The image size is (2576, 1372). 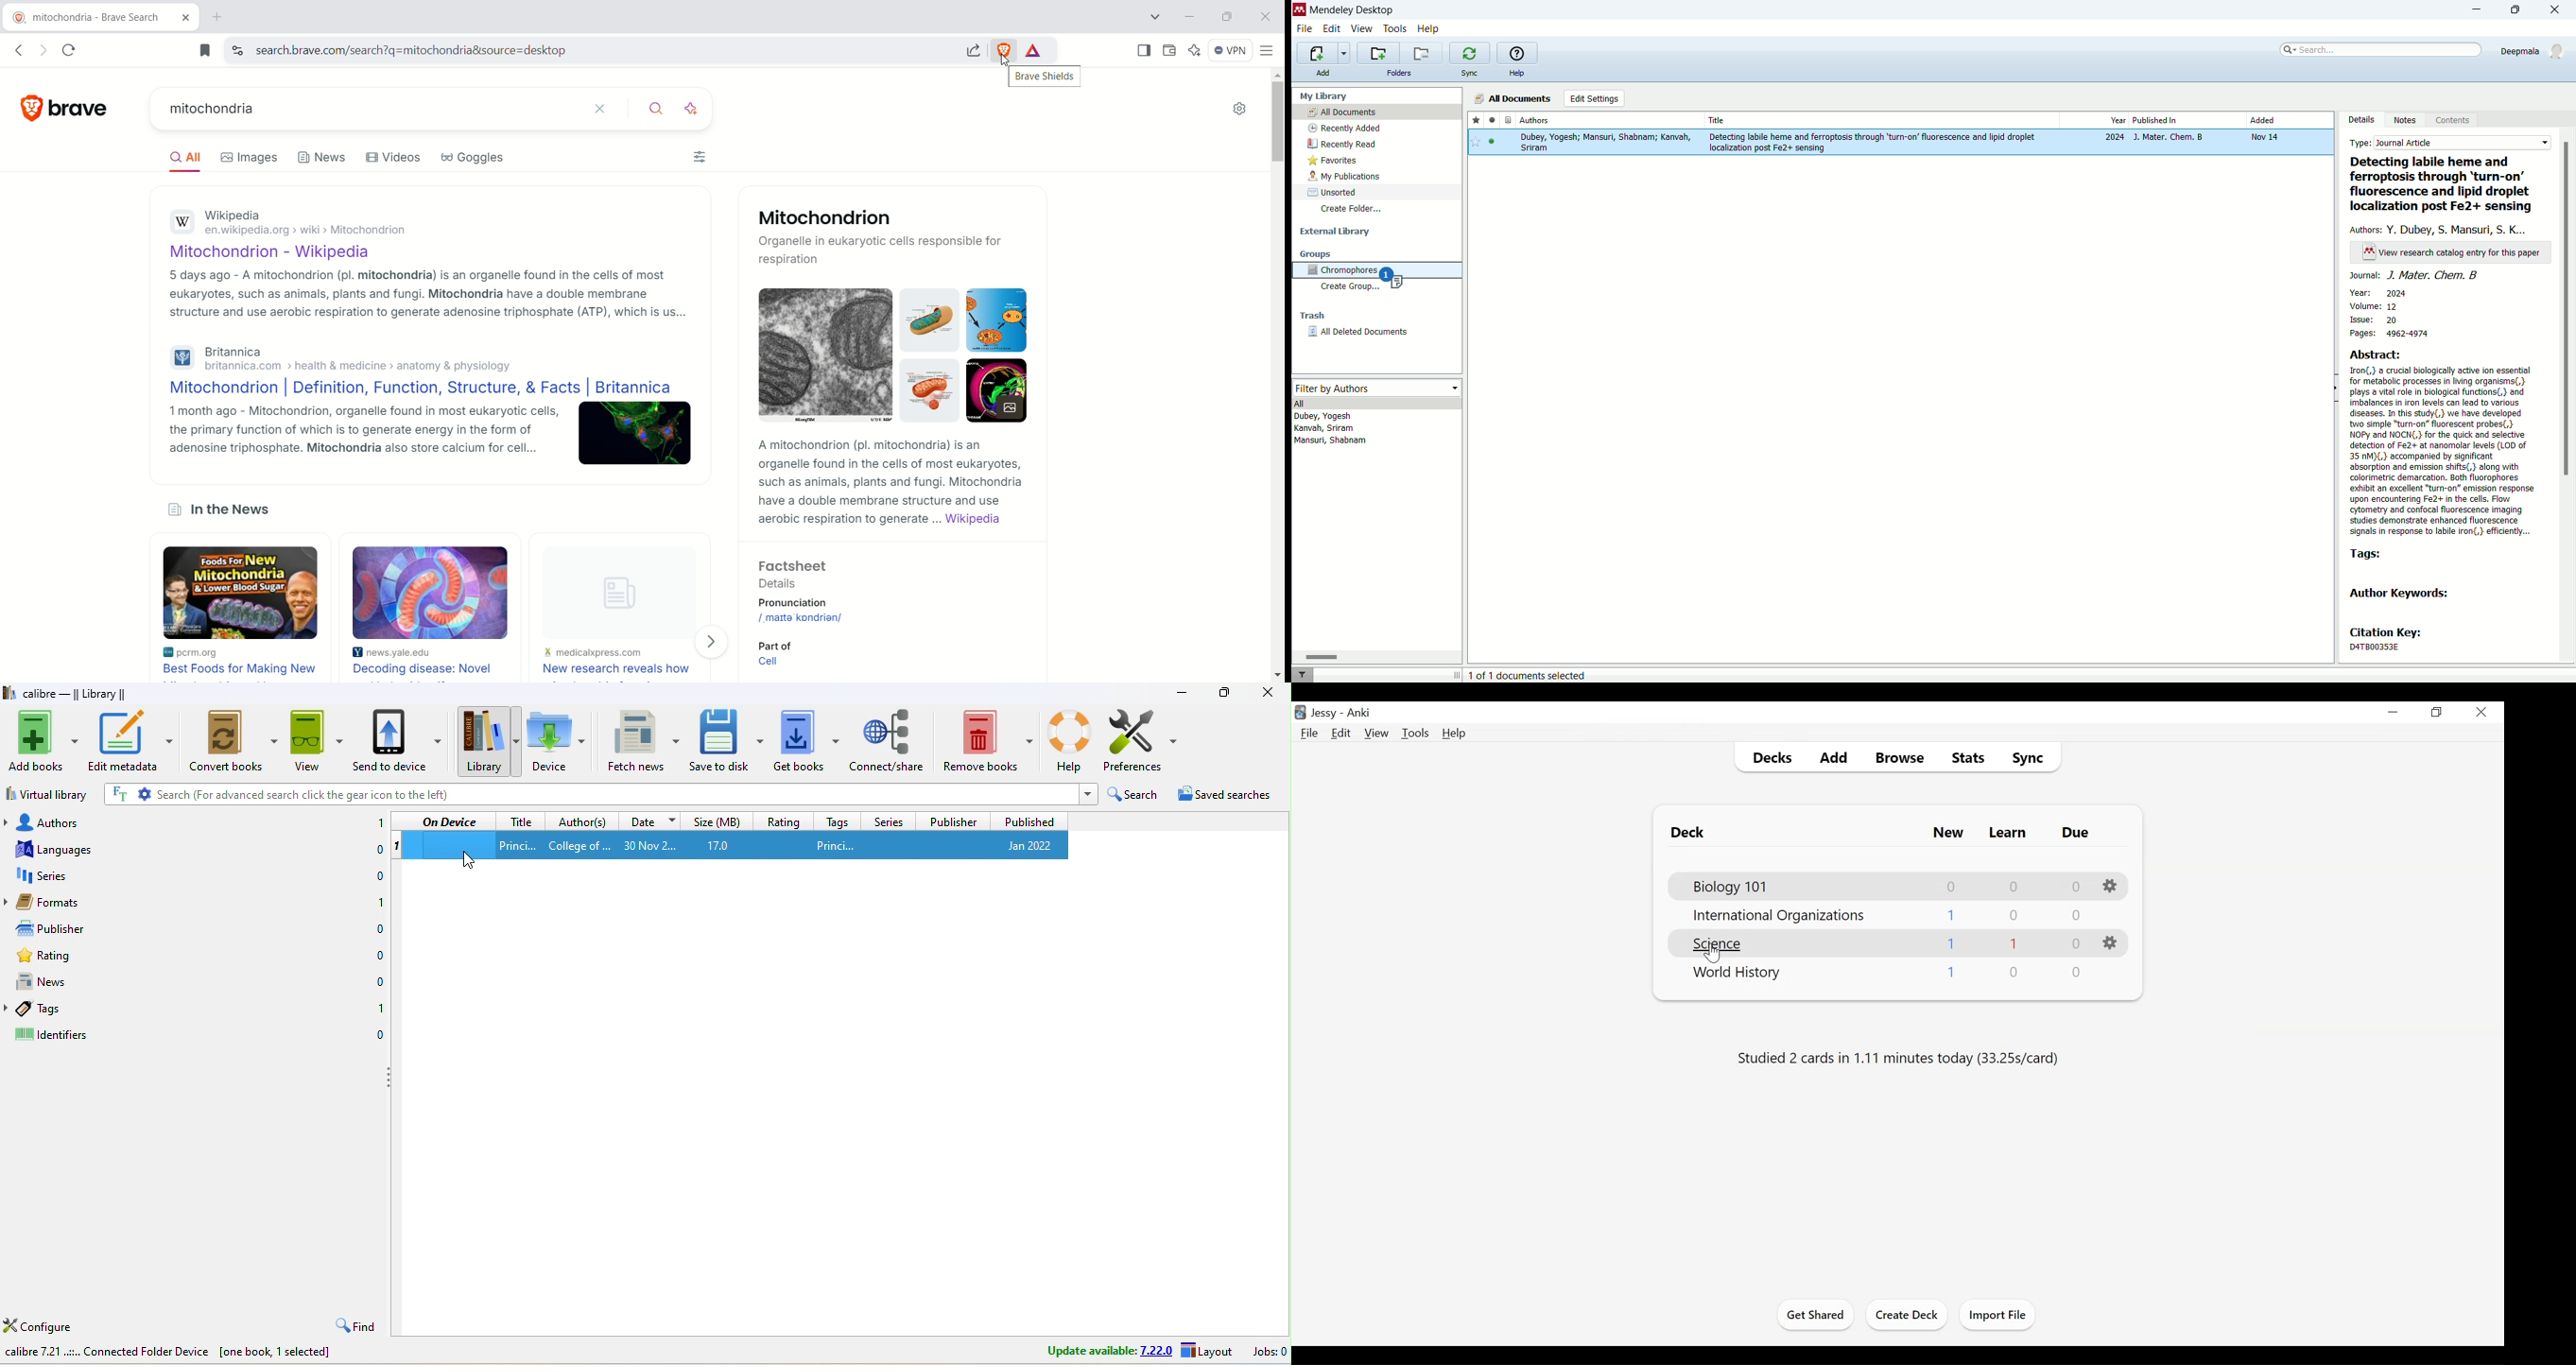 What do you see at coordinates (235, 741) in the screenshot?
I see `convert books` at bounding box center [235, 741].